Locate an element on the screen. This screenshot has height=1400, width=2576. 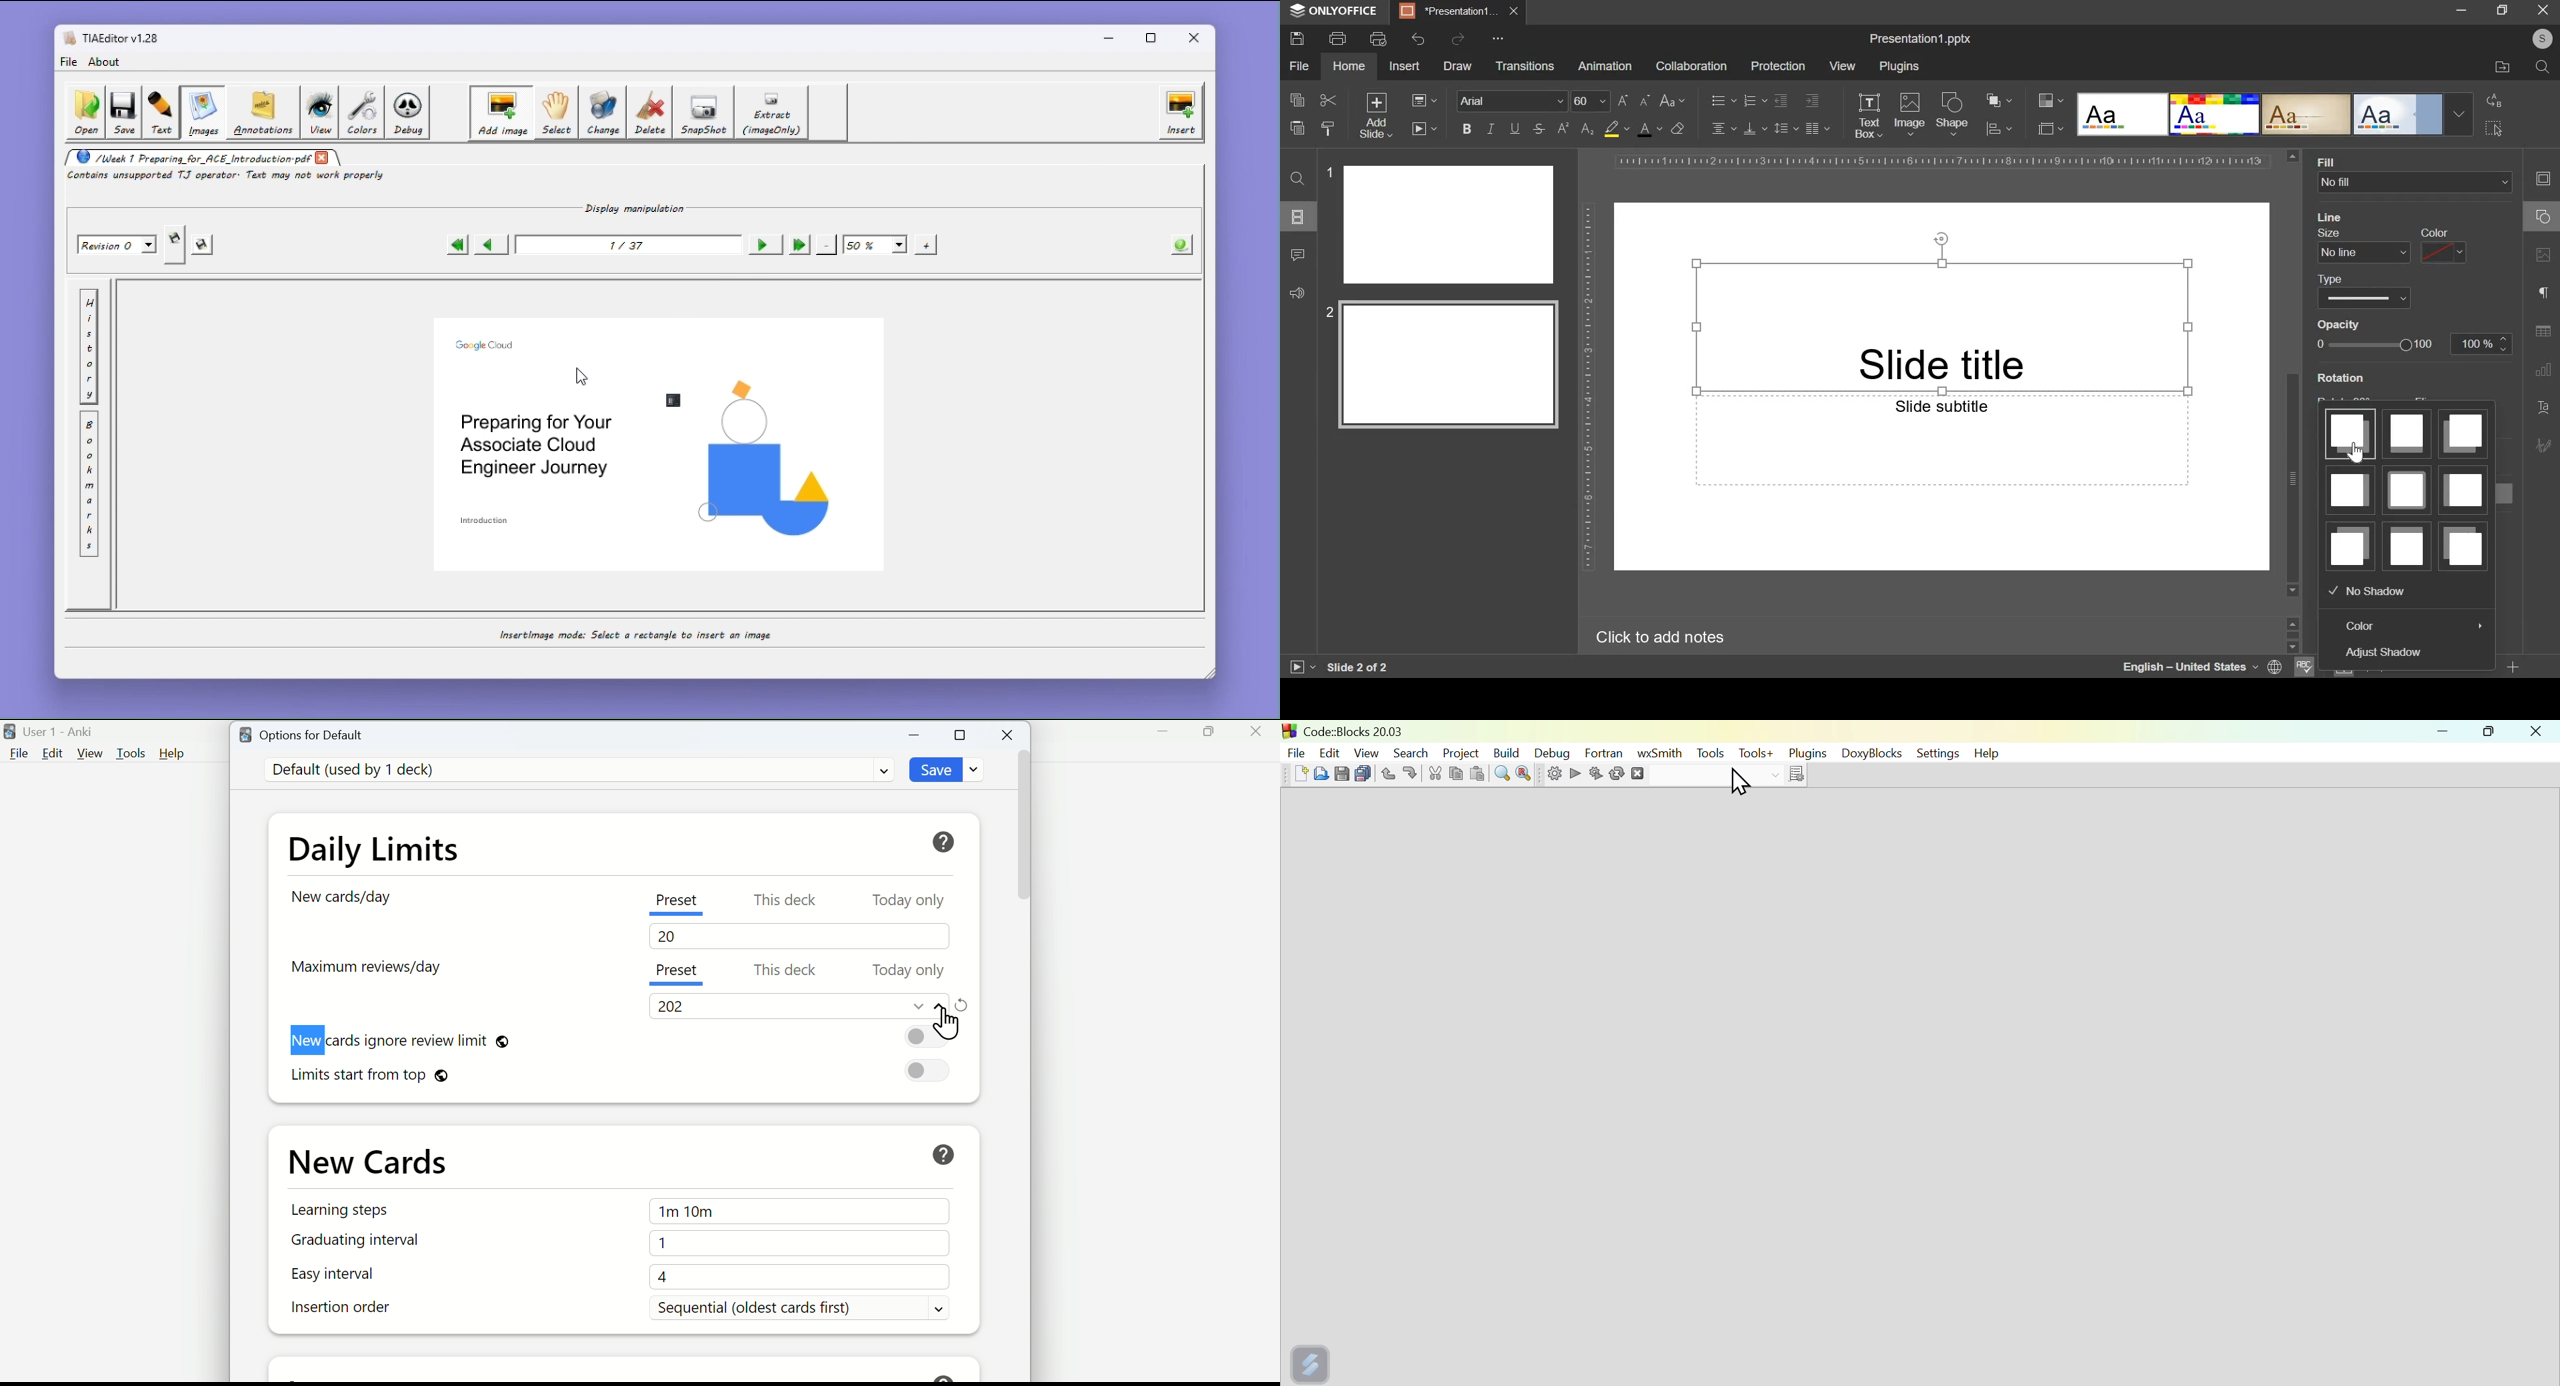
Search is located at coordinates (1411, 750).